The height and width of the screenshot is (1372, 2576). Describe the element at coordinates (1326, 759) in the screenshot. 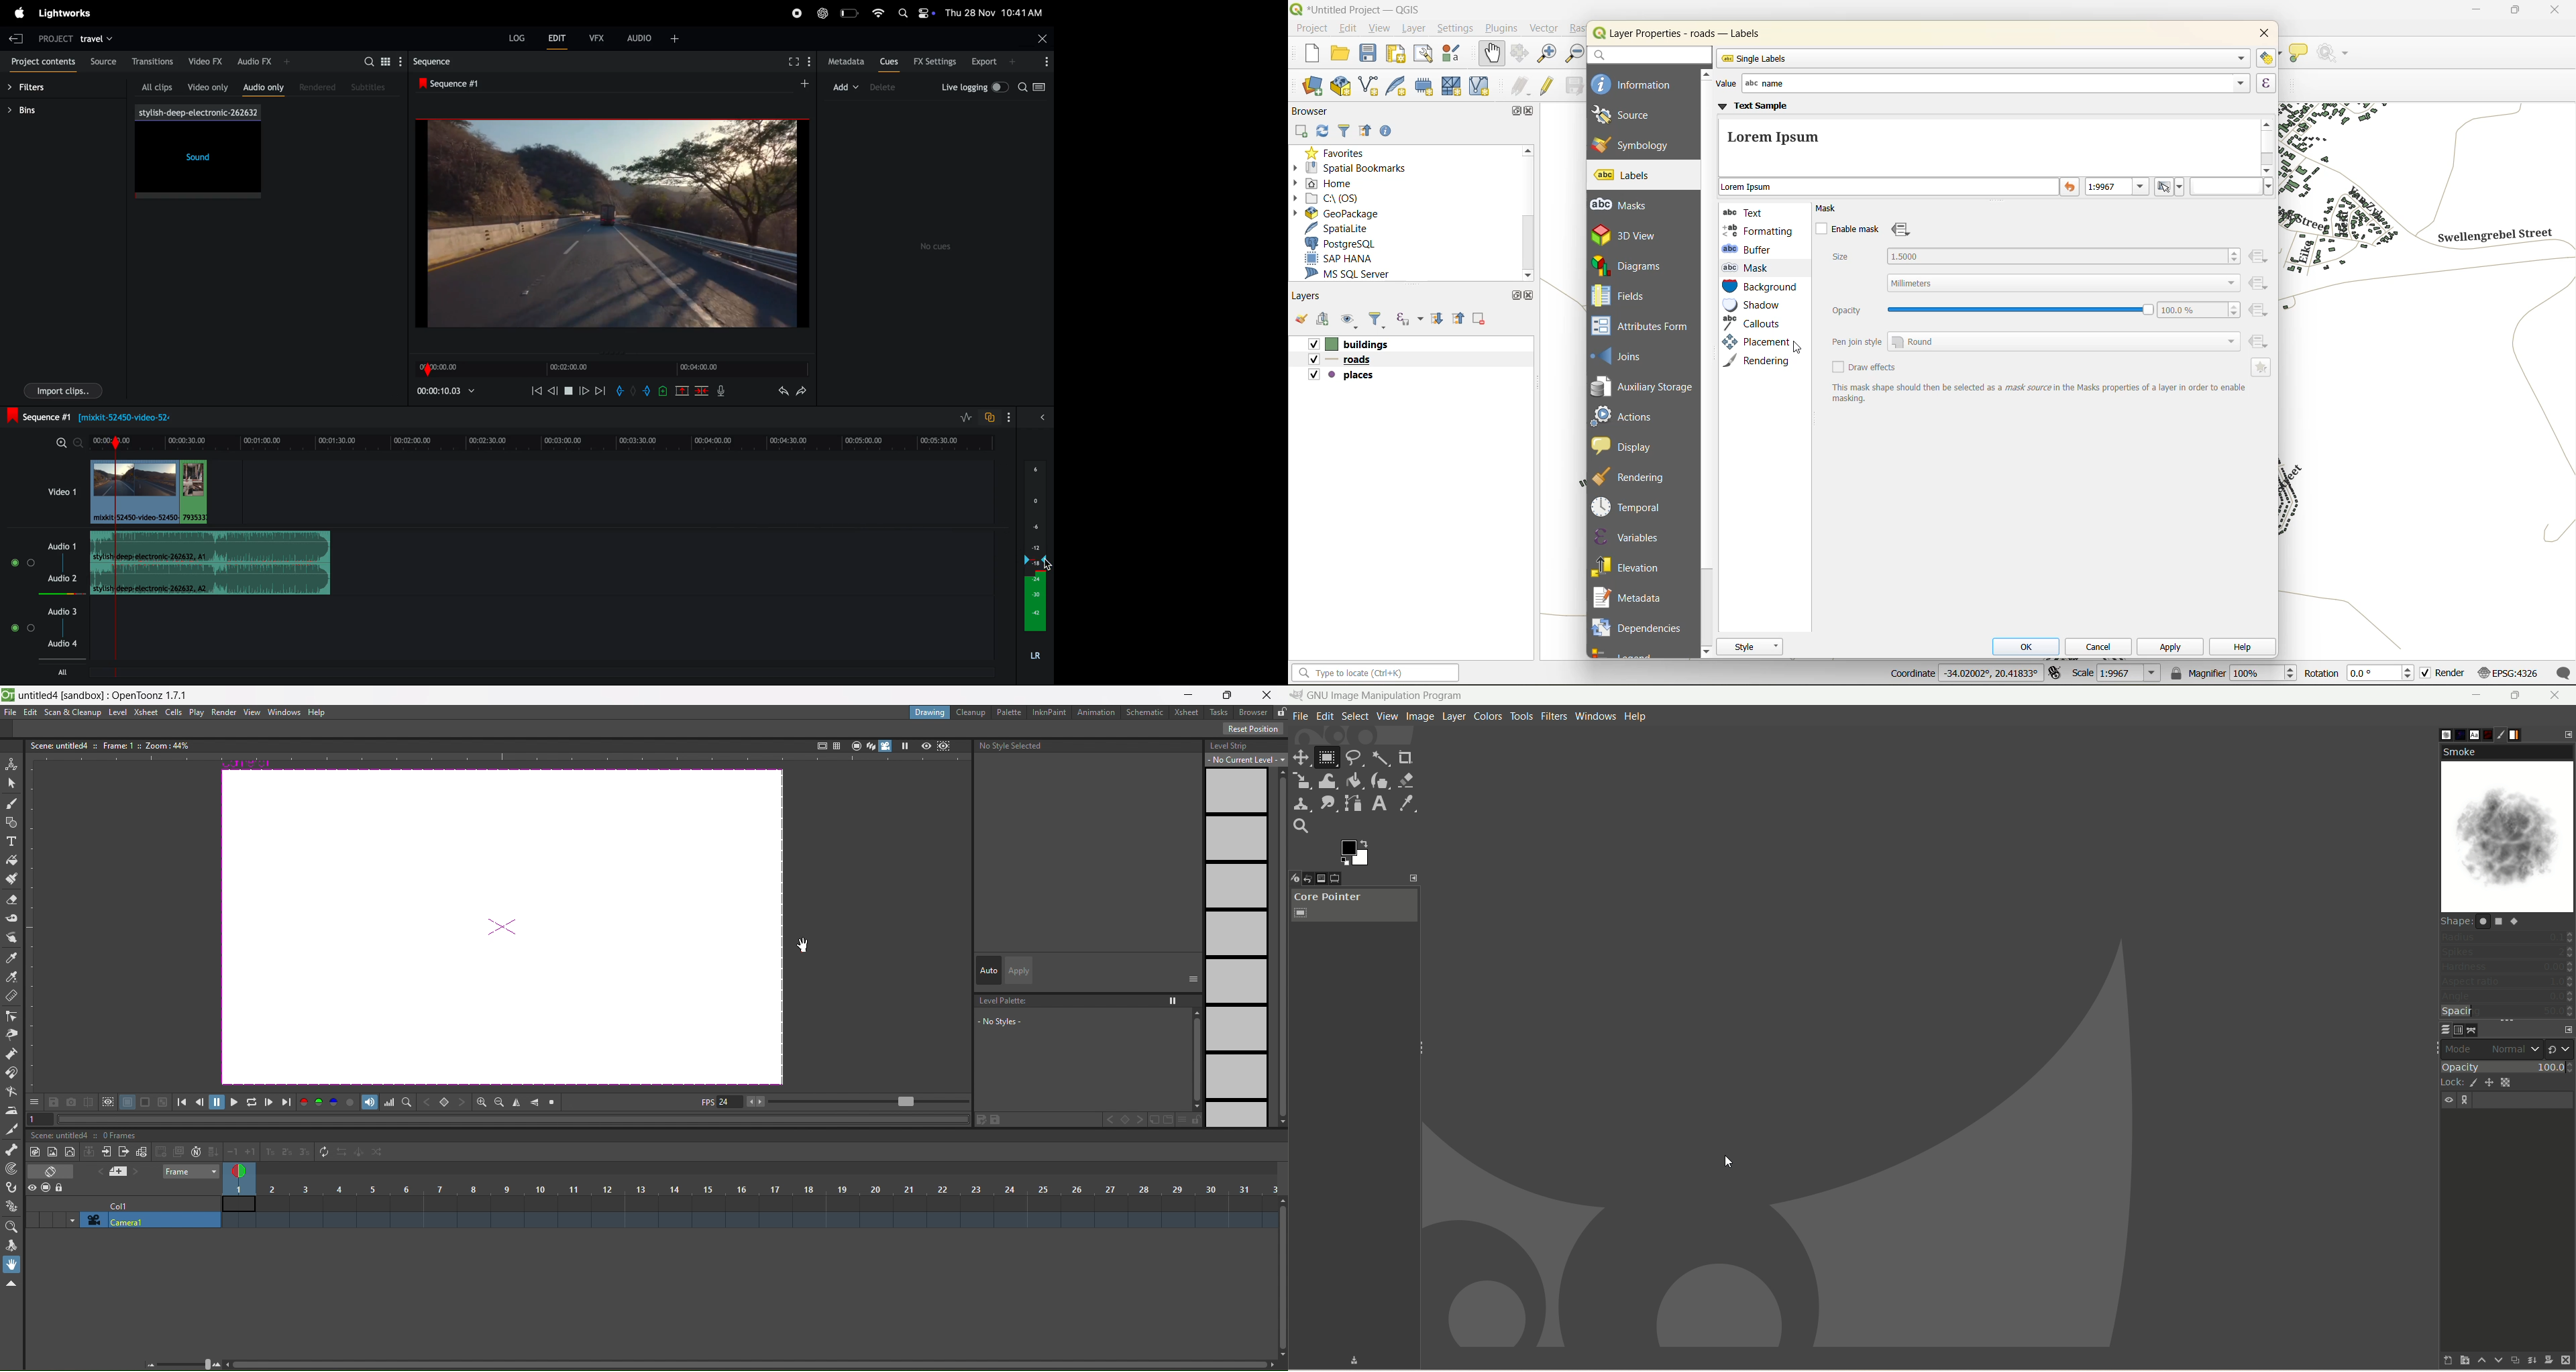

I see `rectangle select tool` at that location.